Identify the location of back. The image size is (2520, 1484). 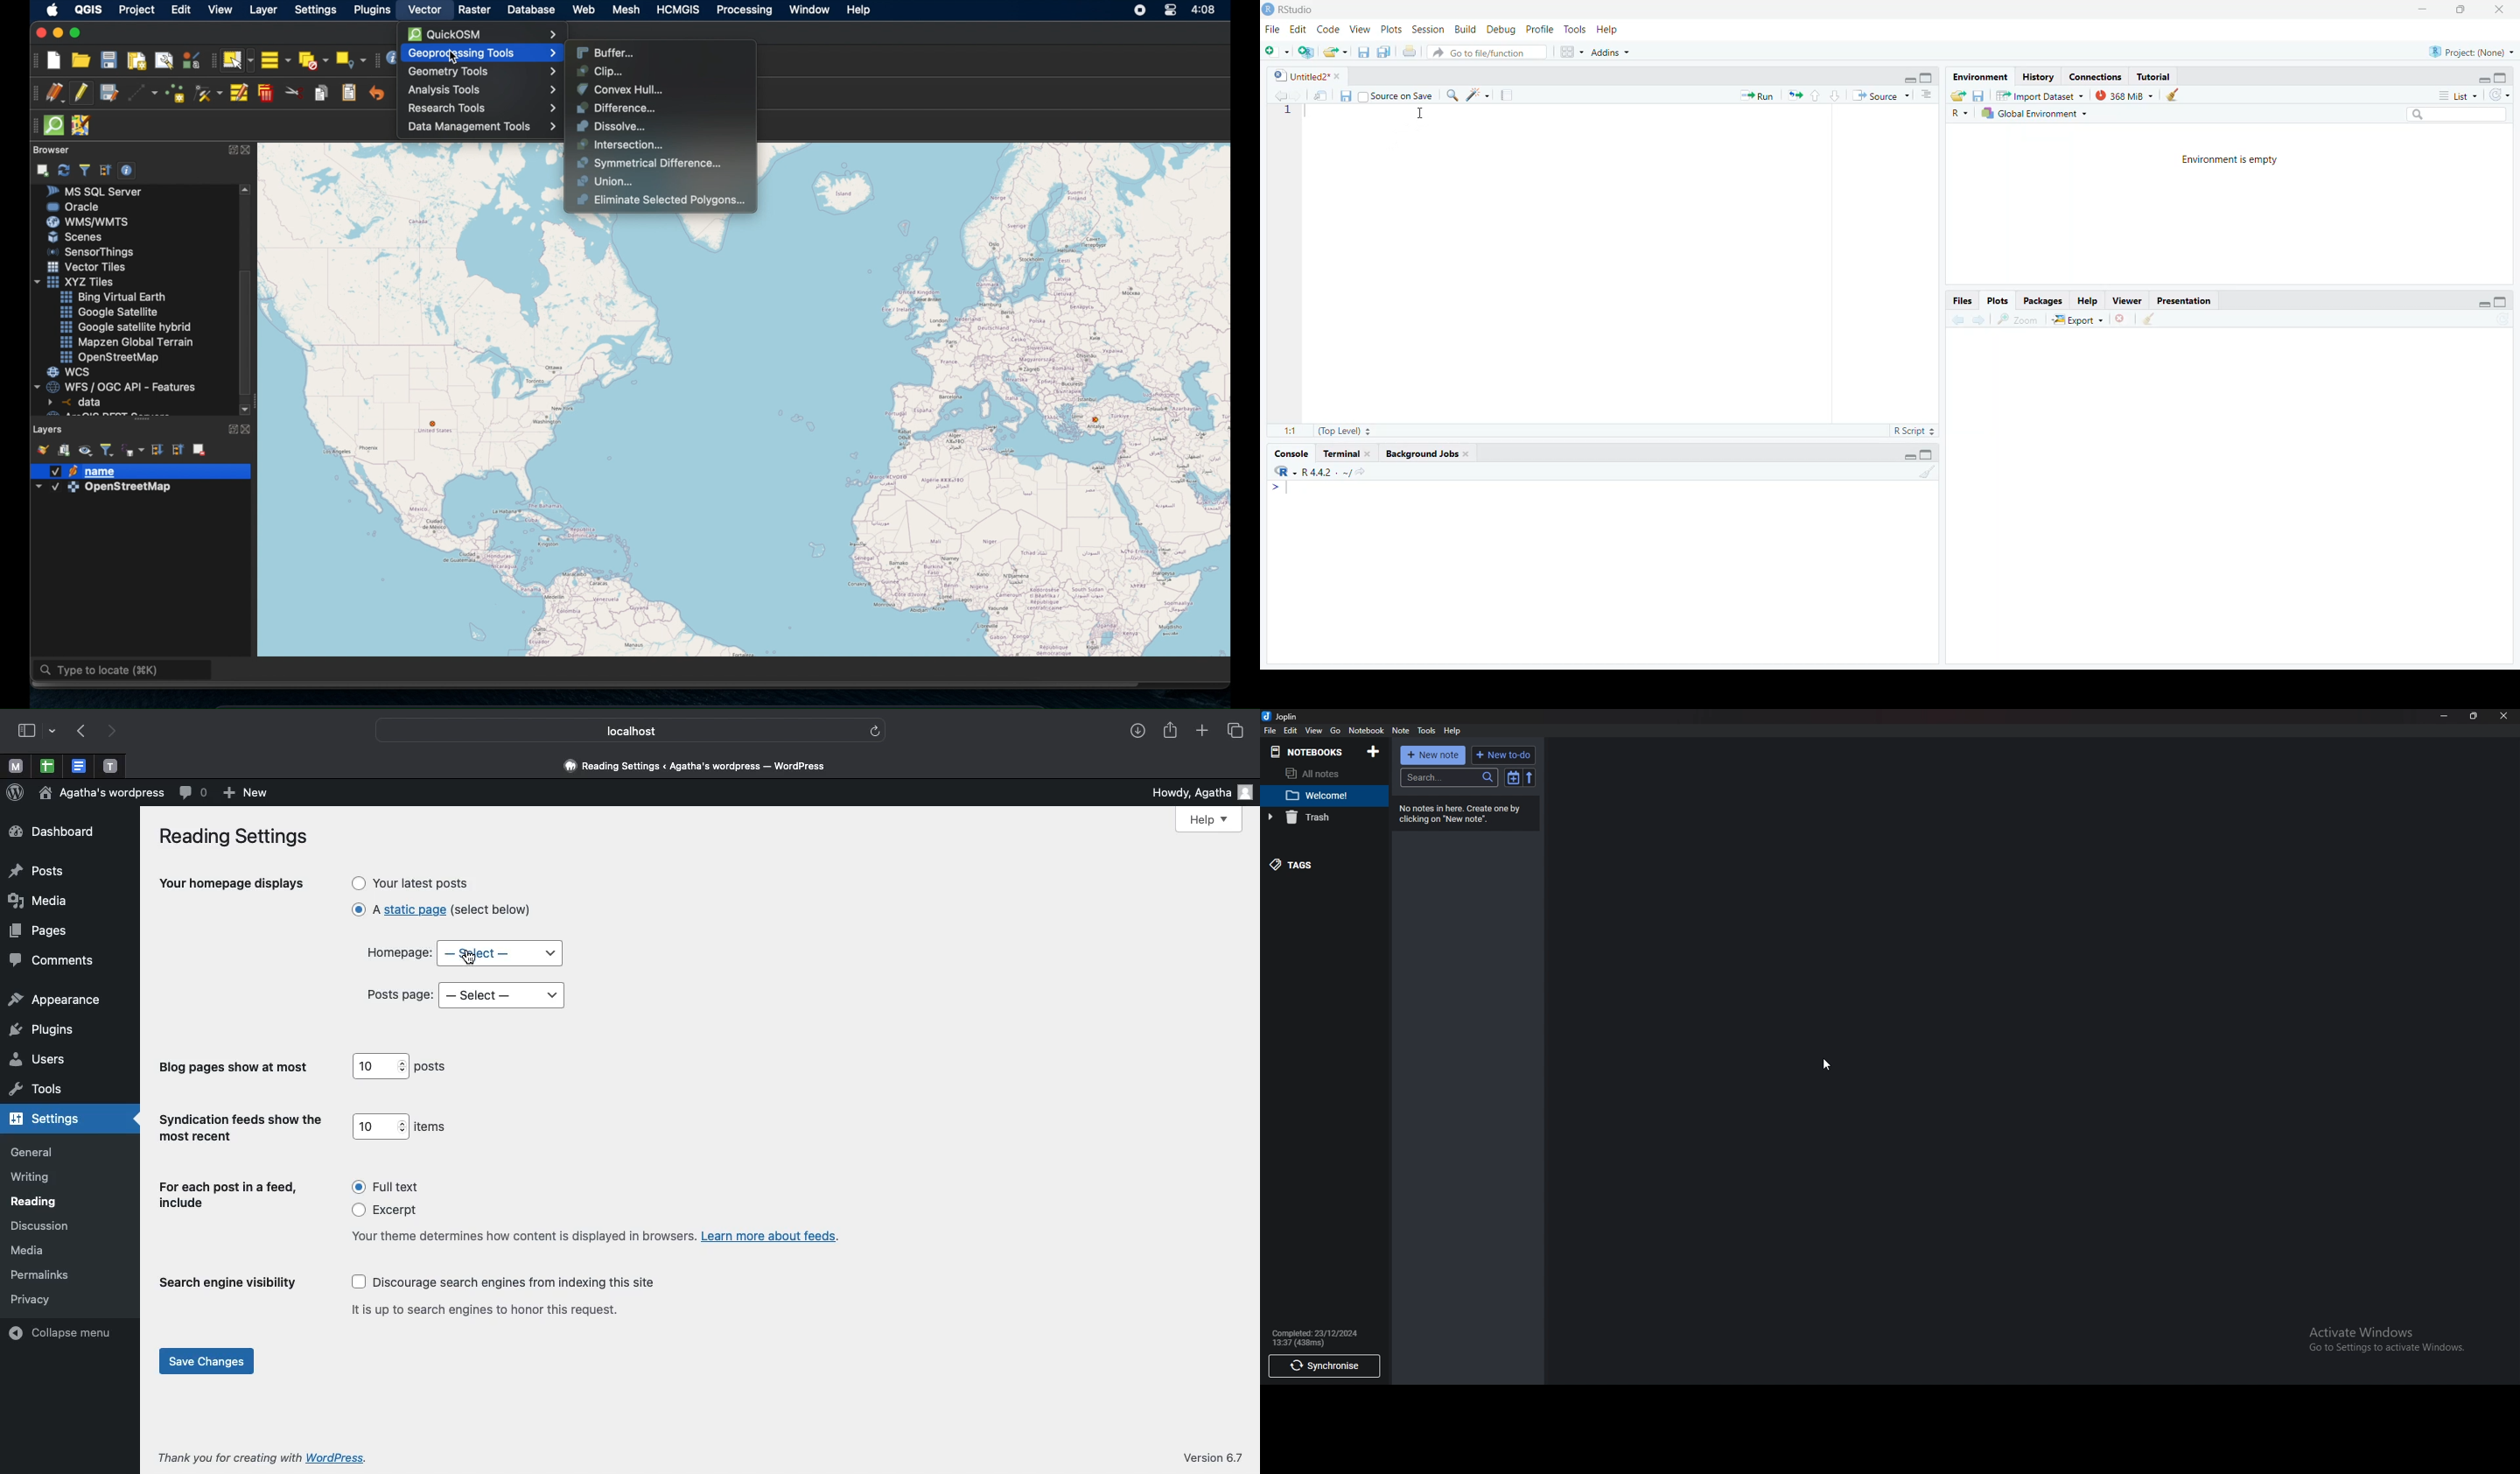
(1275, 95).